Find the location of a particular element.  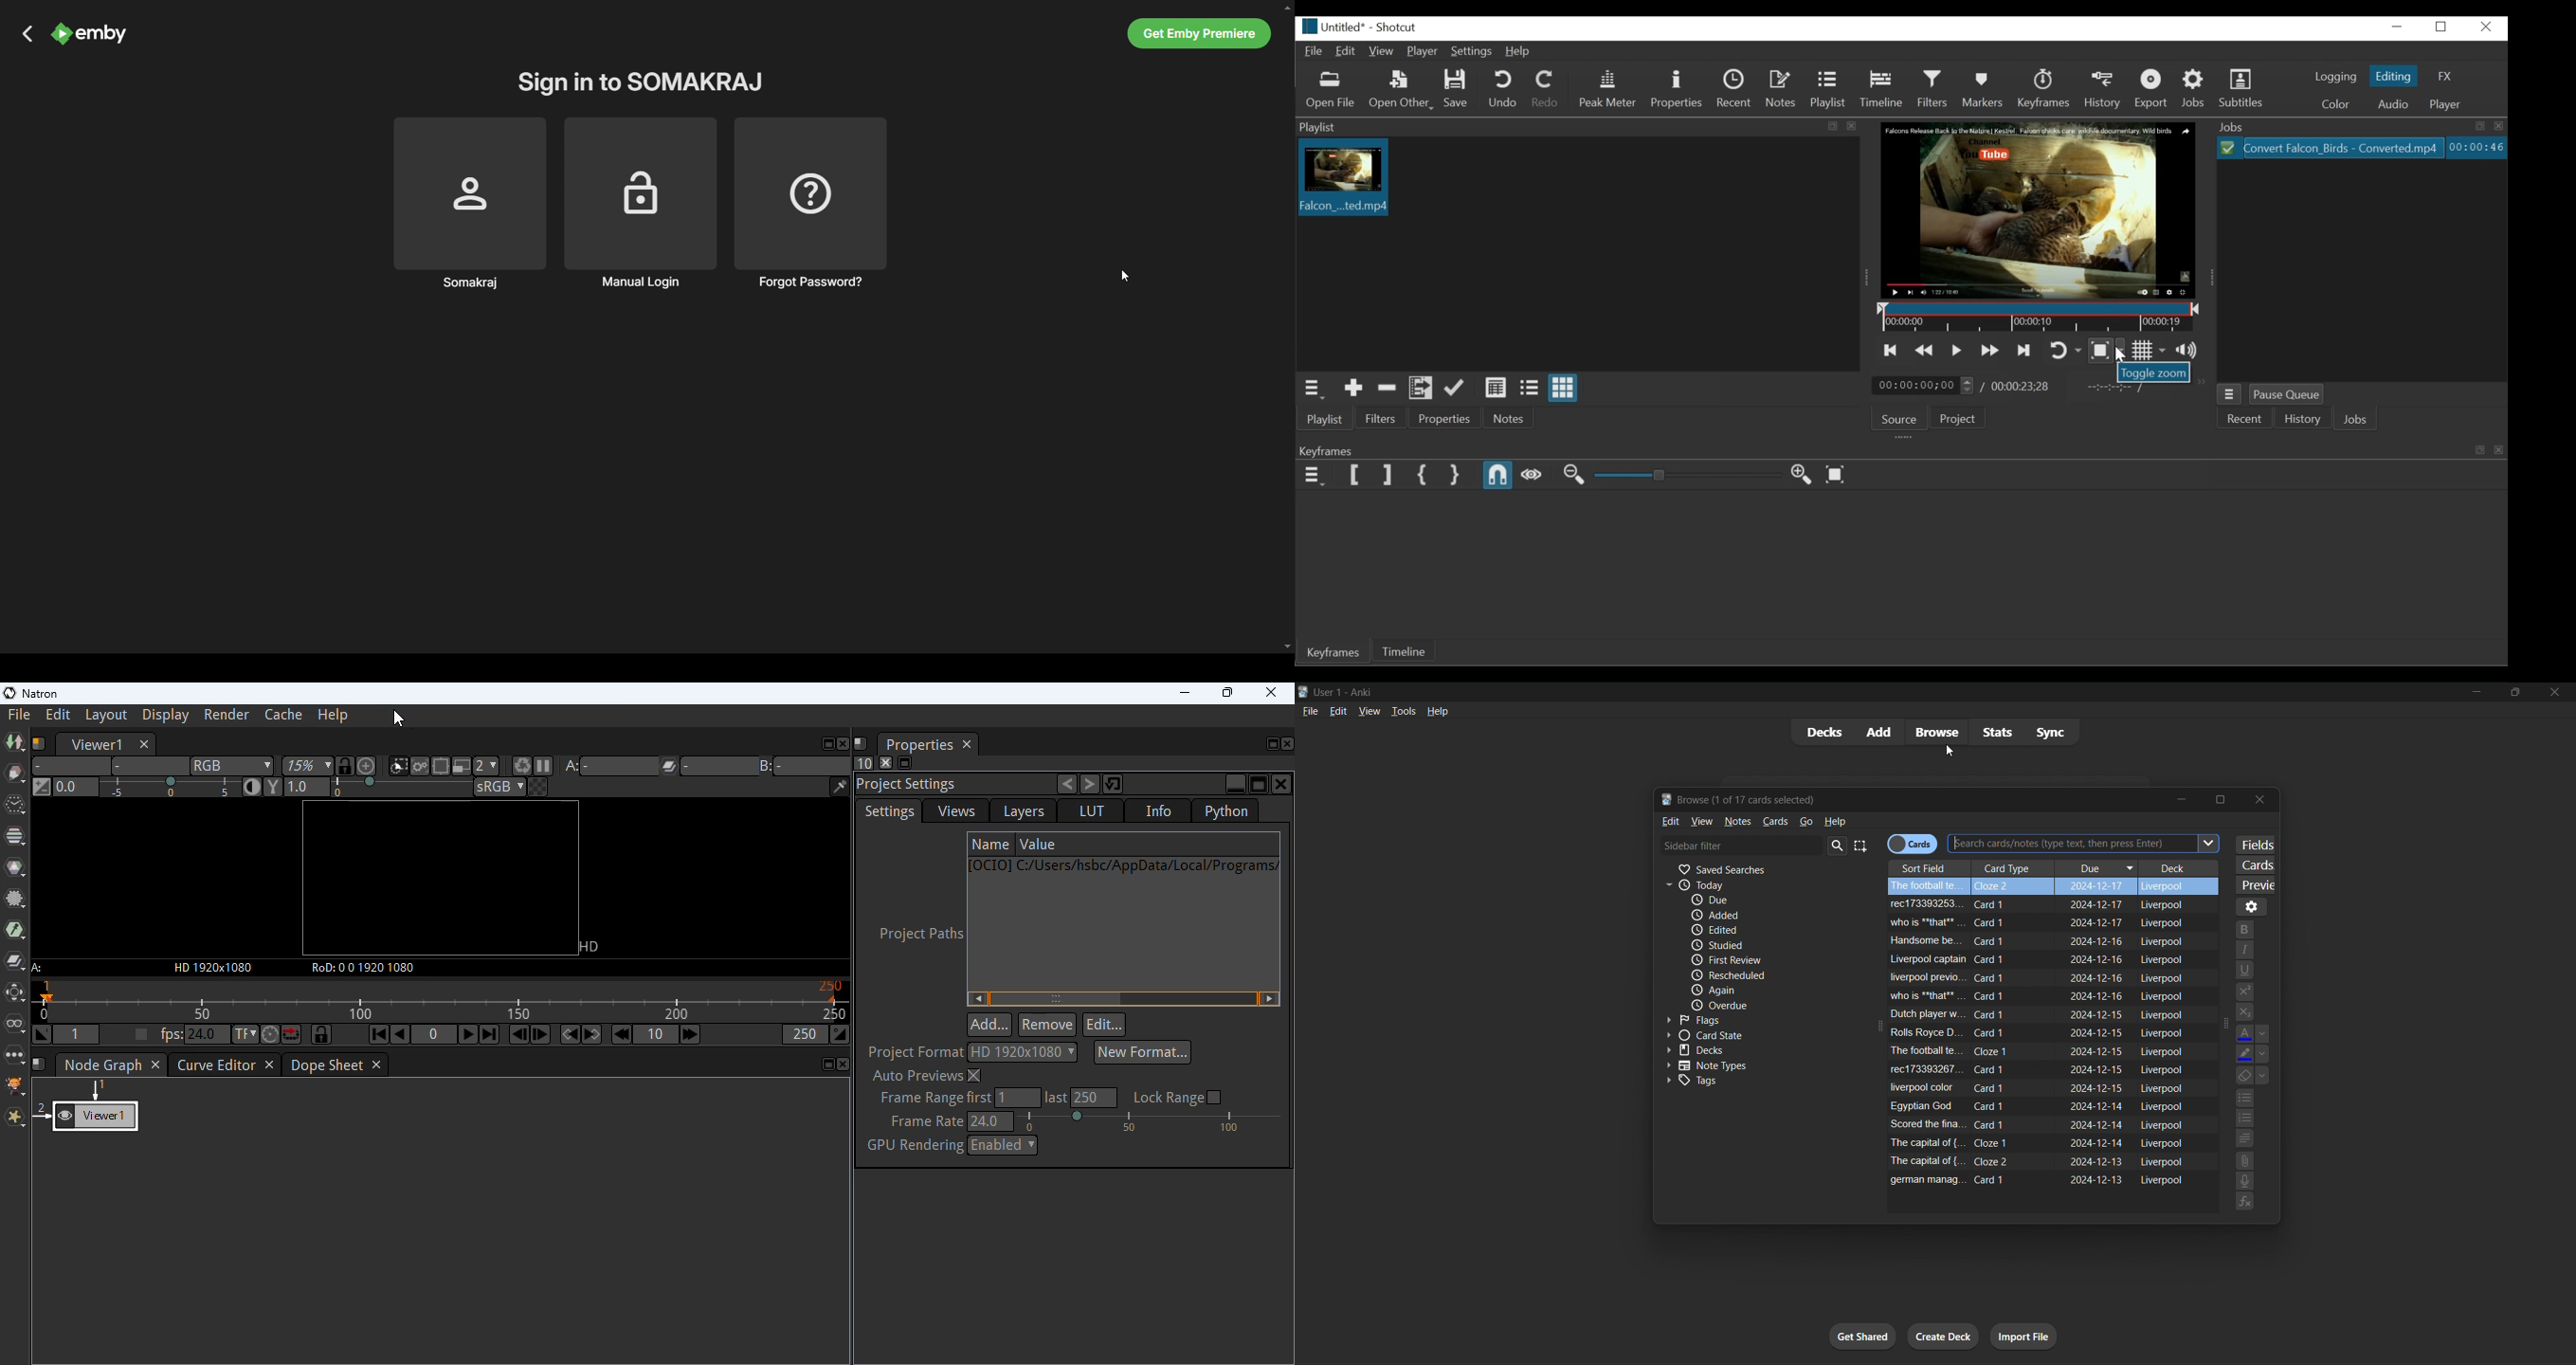

sort field column is located at coordinates (1930, 867).